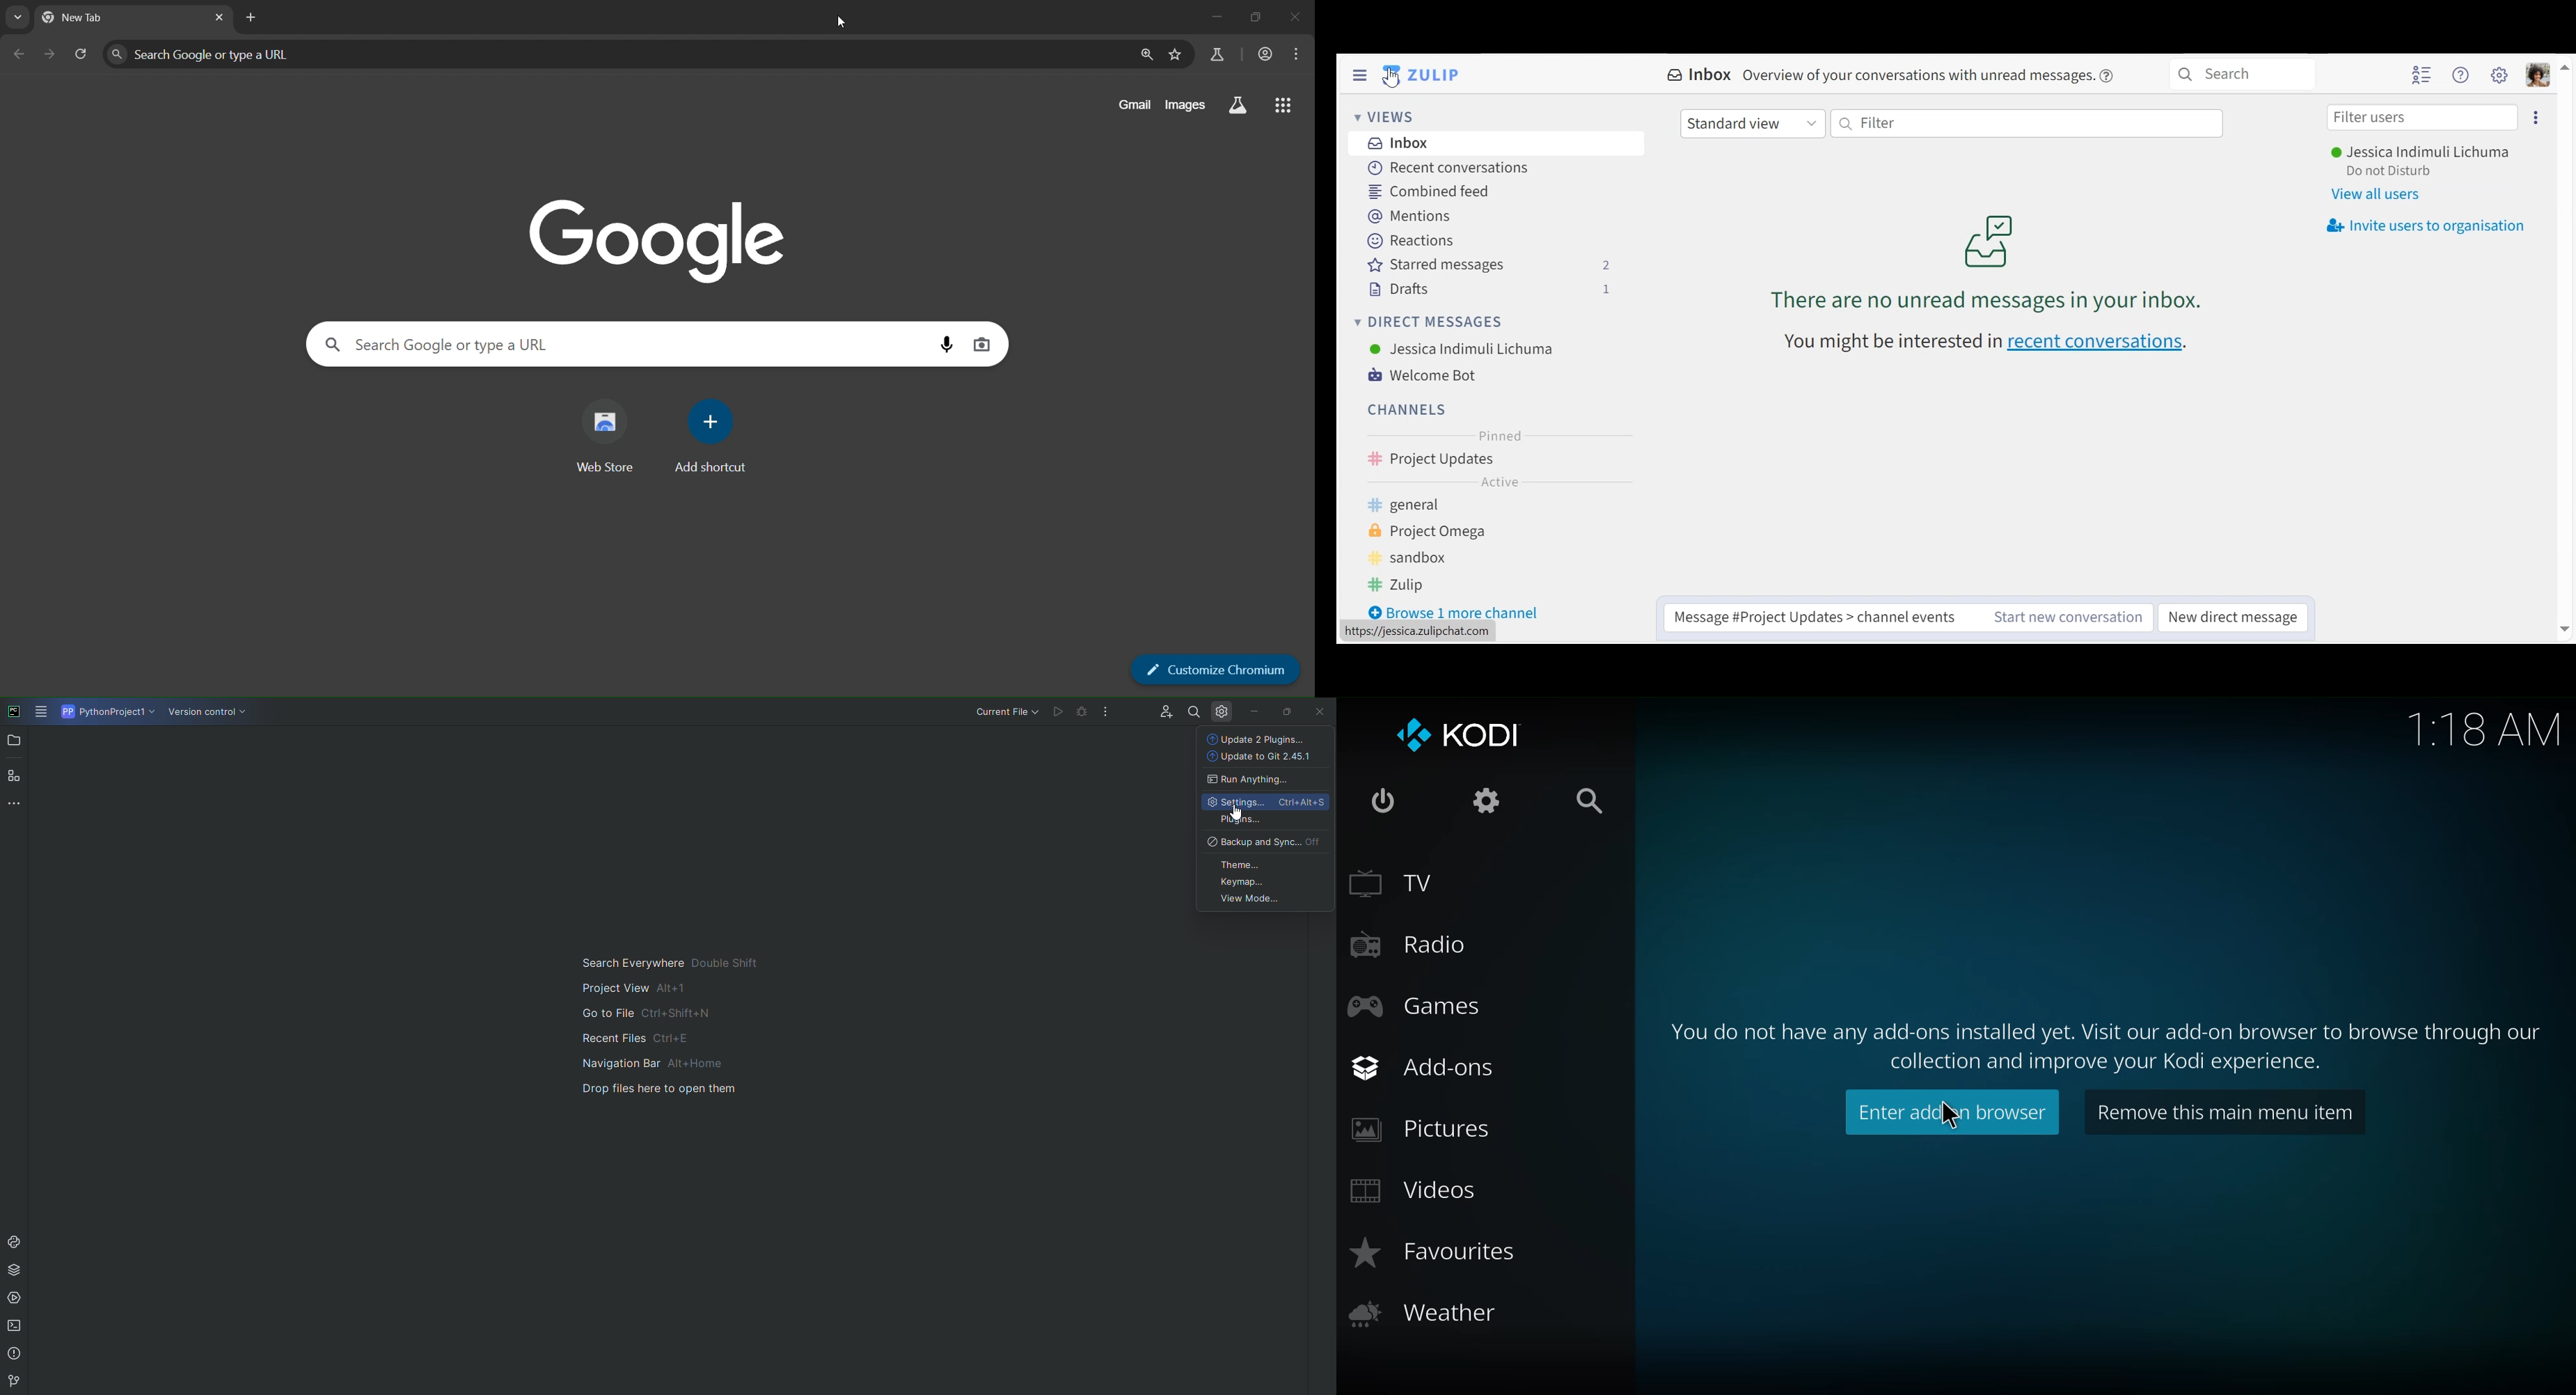  What do you see at coordinates (2246, 75) in the screenshot?
I see `Search` at bounding box center [2246, 75].